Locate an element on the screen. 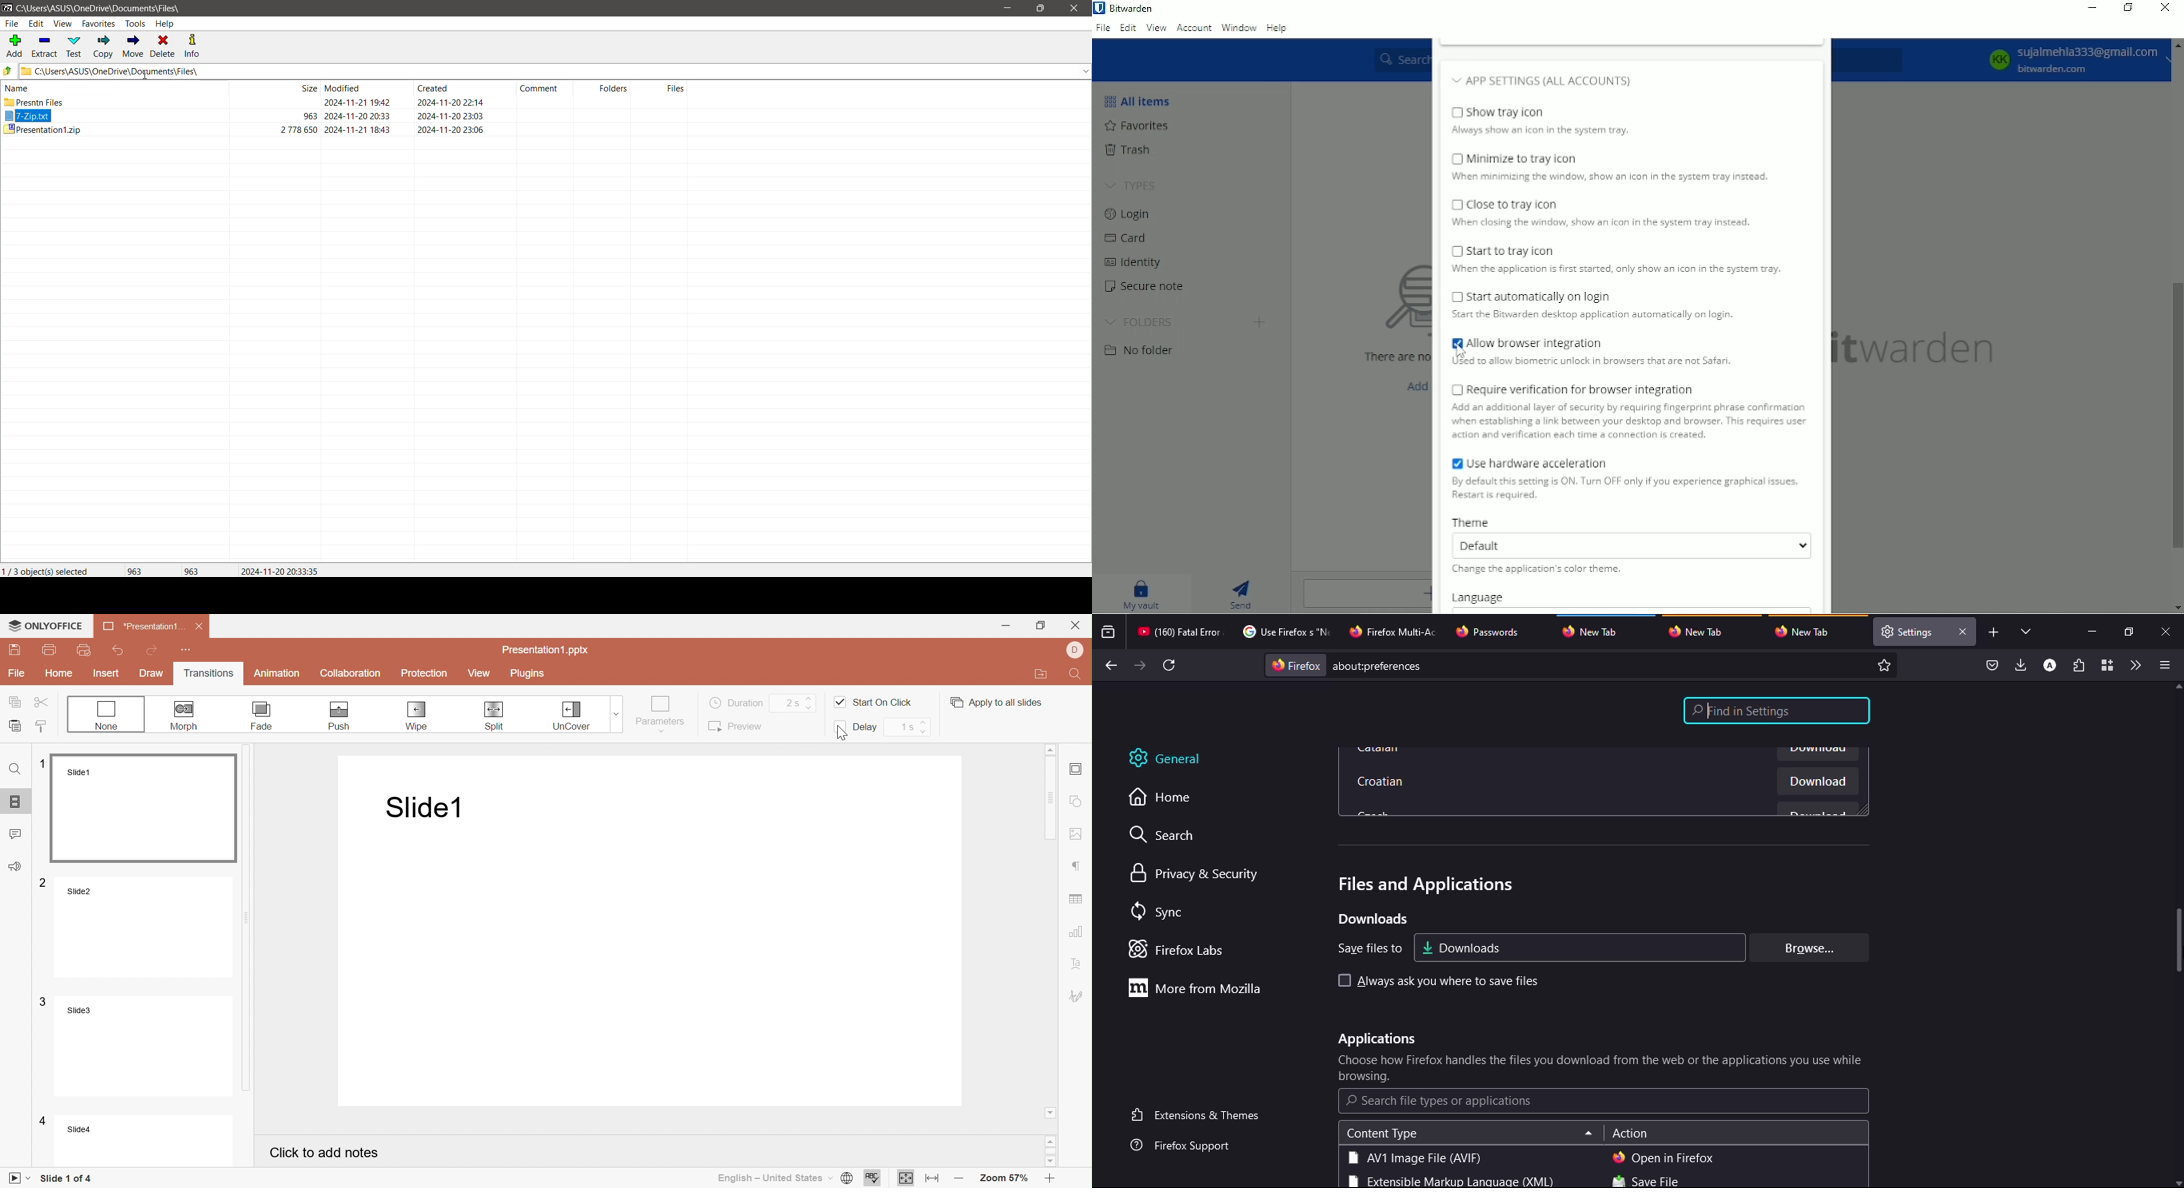 The image size is (2184, 1204). Slide4 is located at coordinates (133, 1139).